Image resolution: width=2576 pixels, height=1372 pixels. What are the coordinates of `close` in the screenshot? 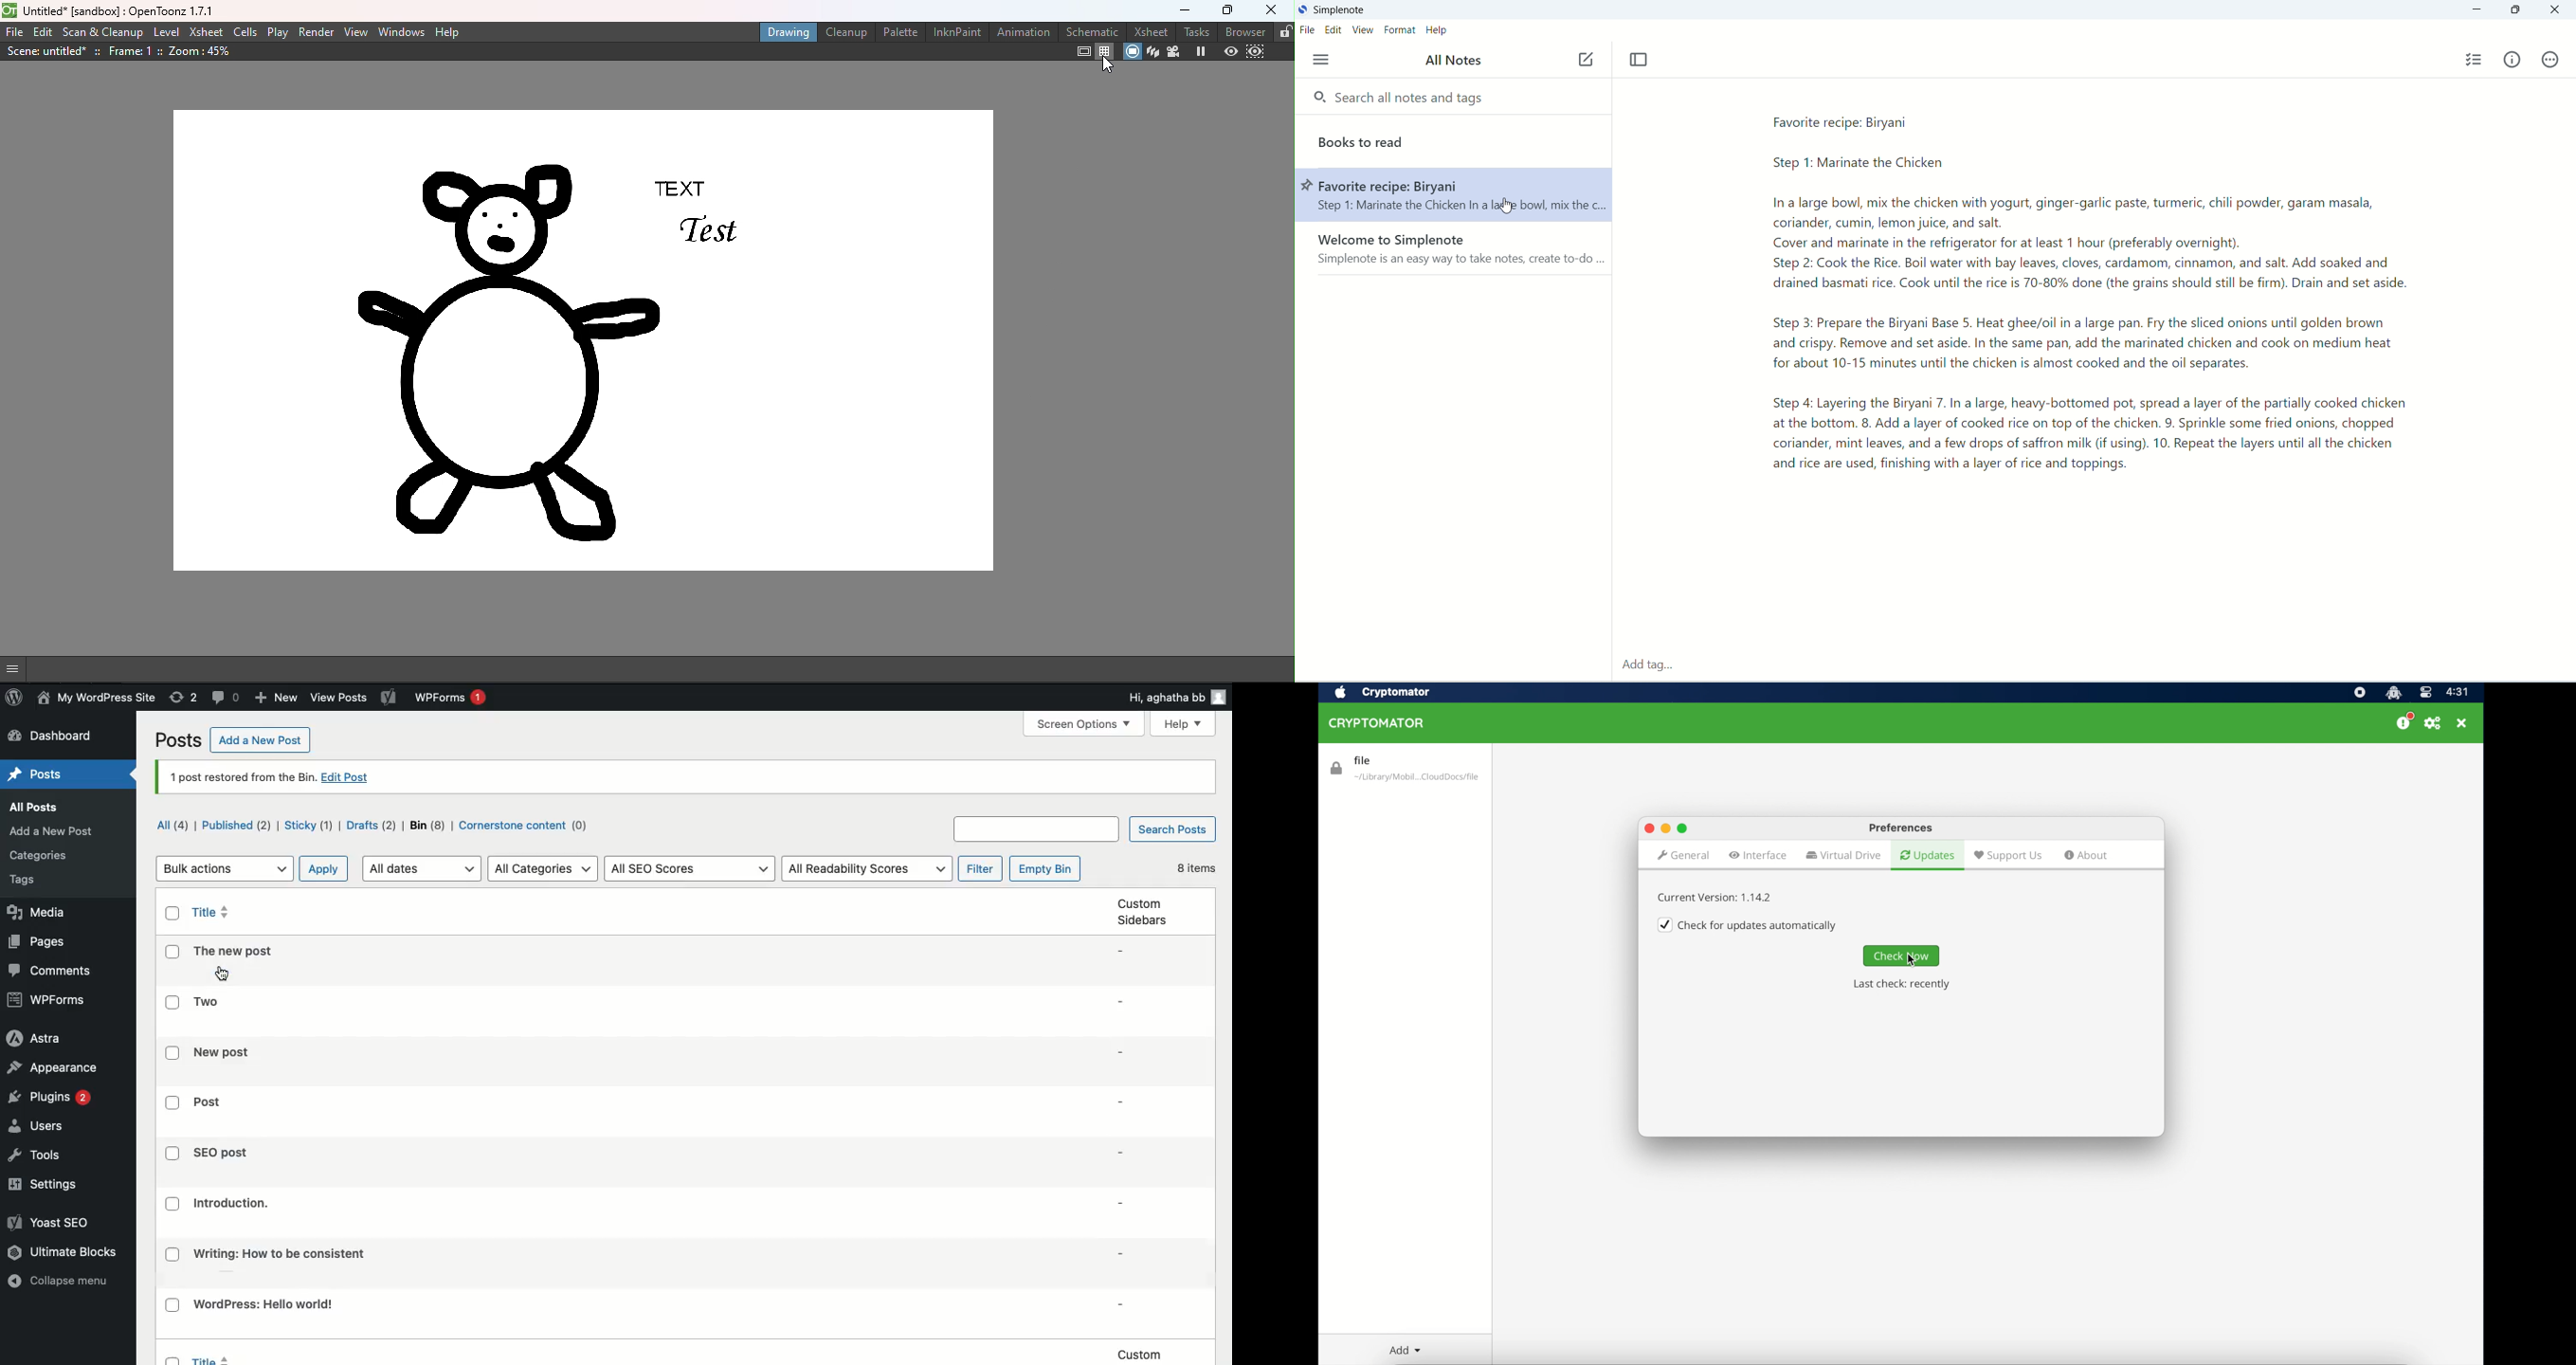 It's located at (2558, 8).